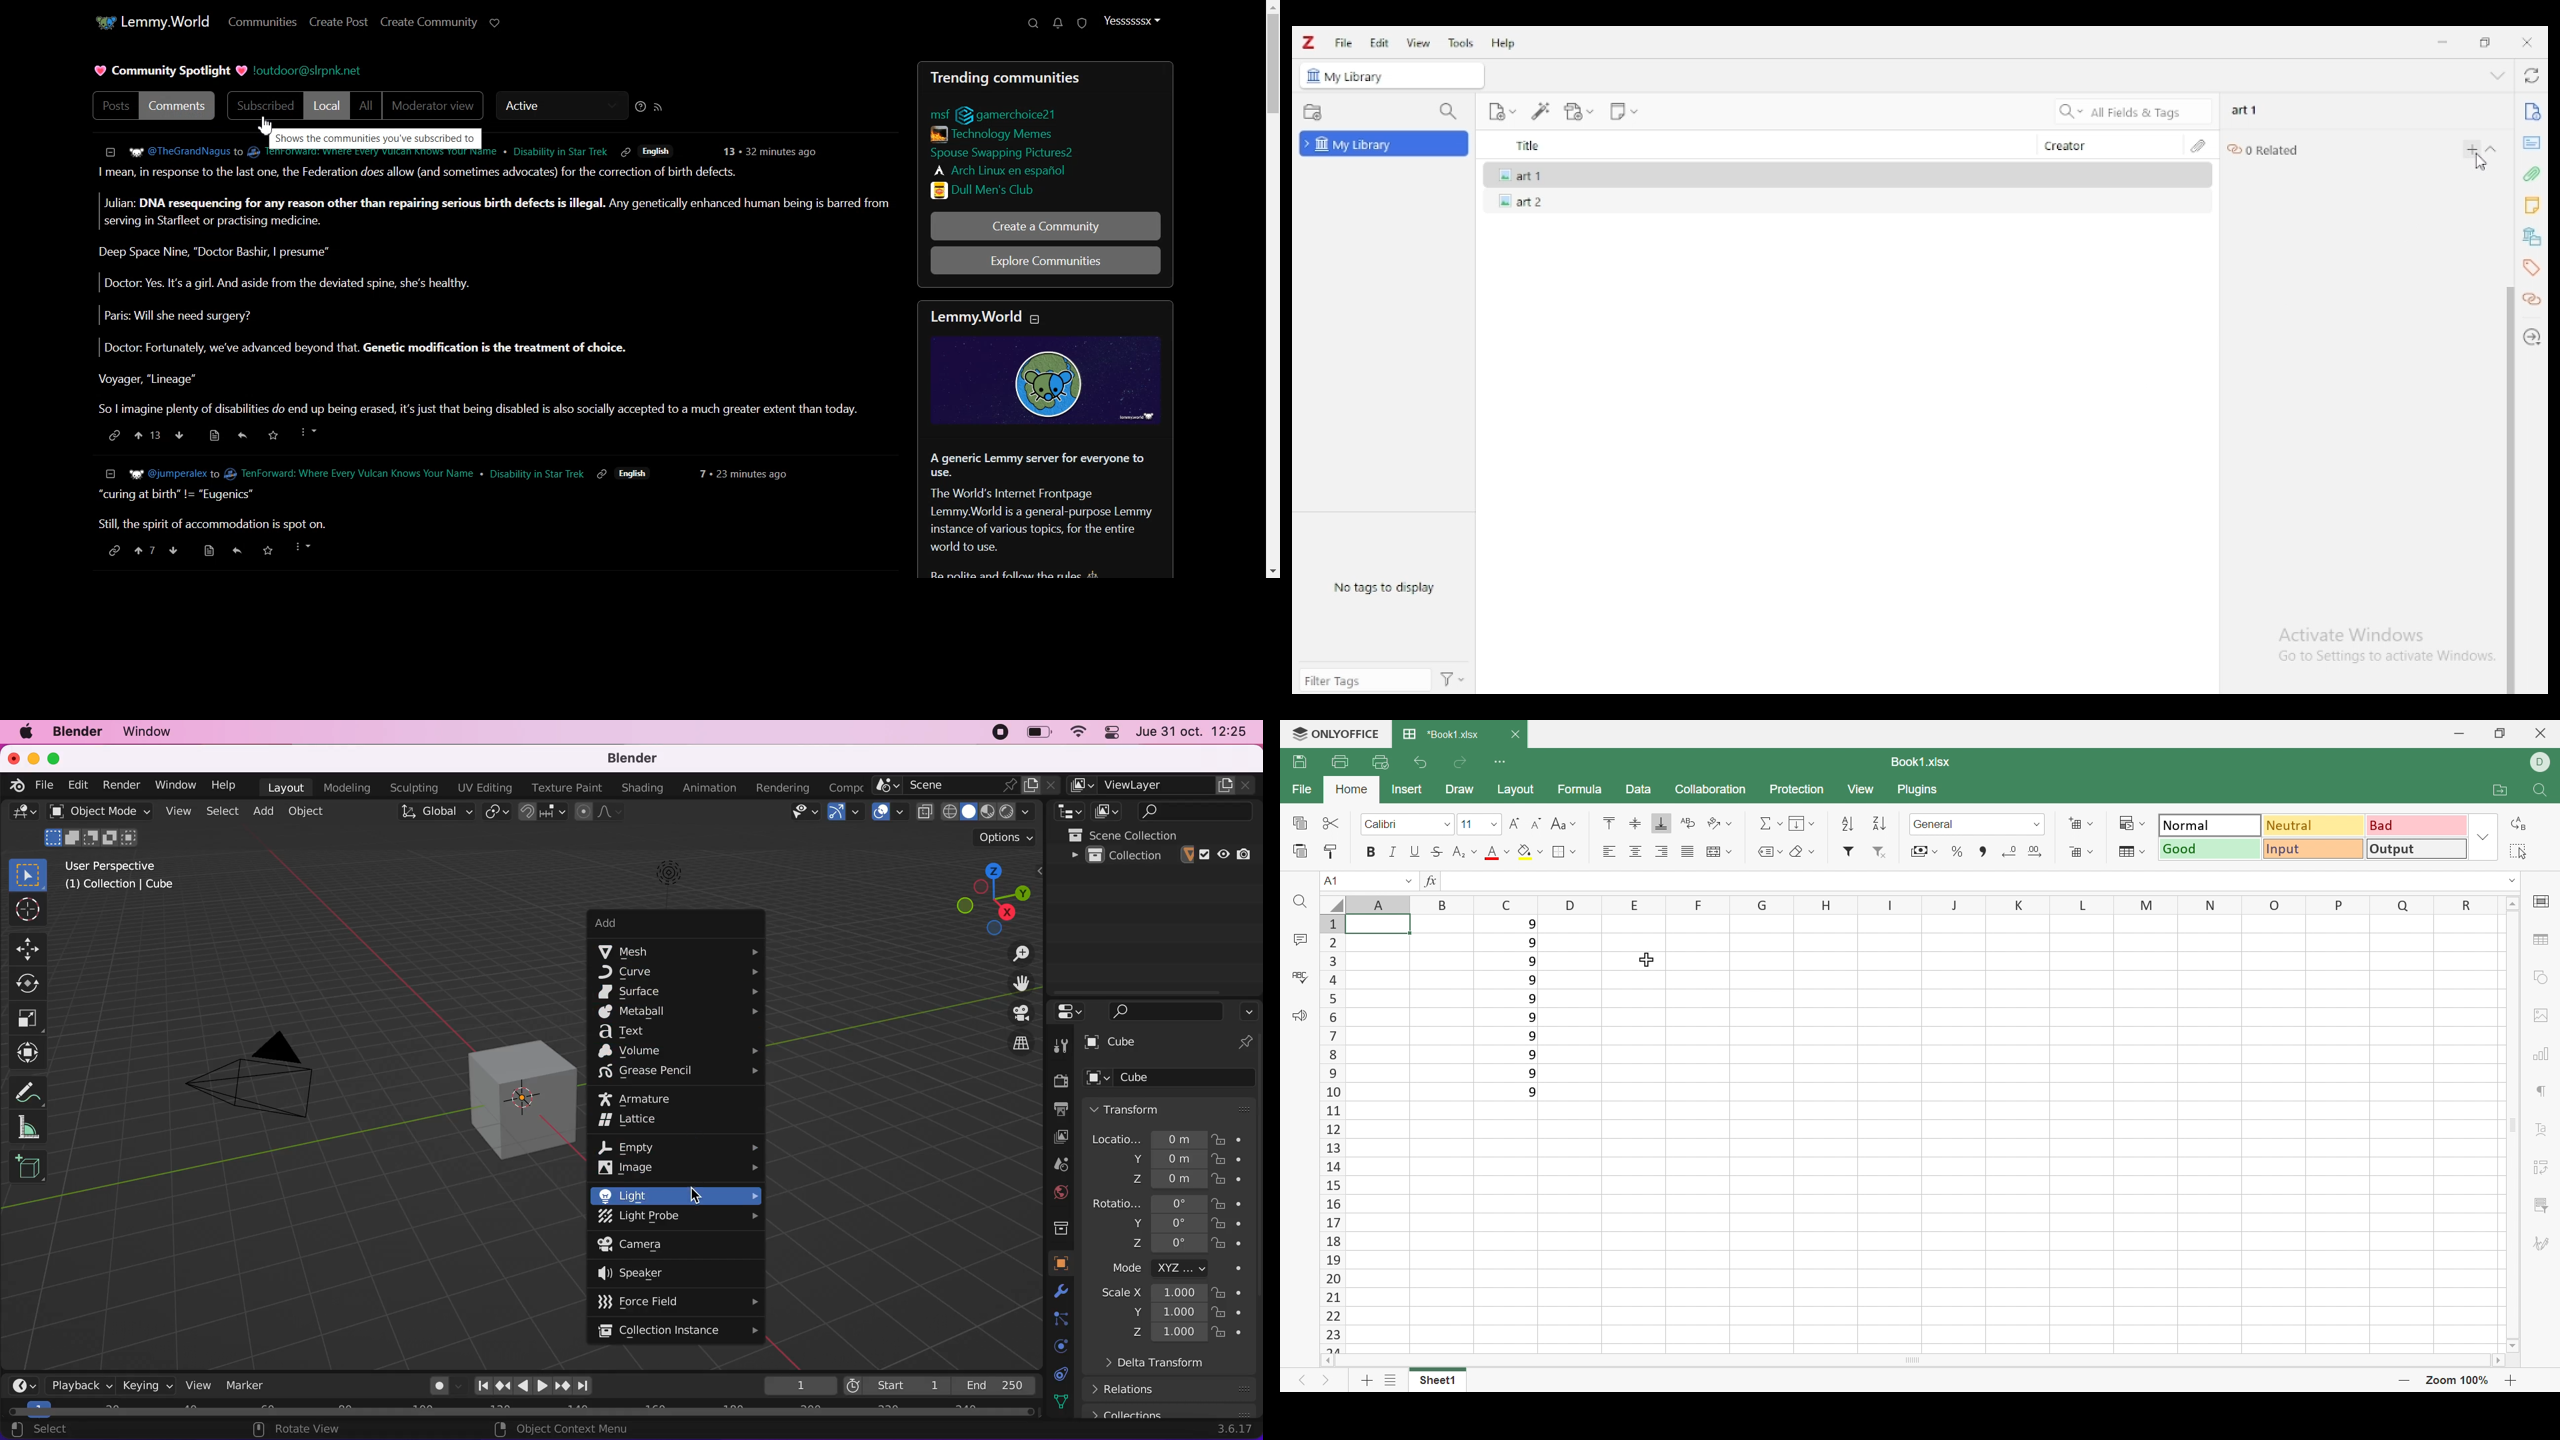 Image resolution: width=2576 pixels, height=1456 pixels. Describe the element at coordinates (2542, 1204) in the screenshot. I see `Slicer settings` at that location.